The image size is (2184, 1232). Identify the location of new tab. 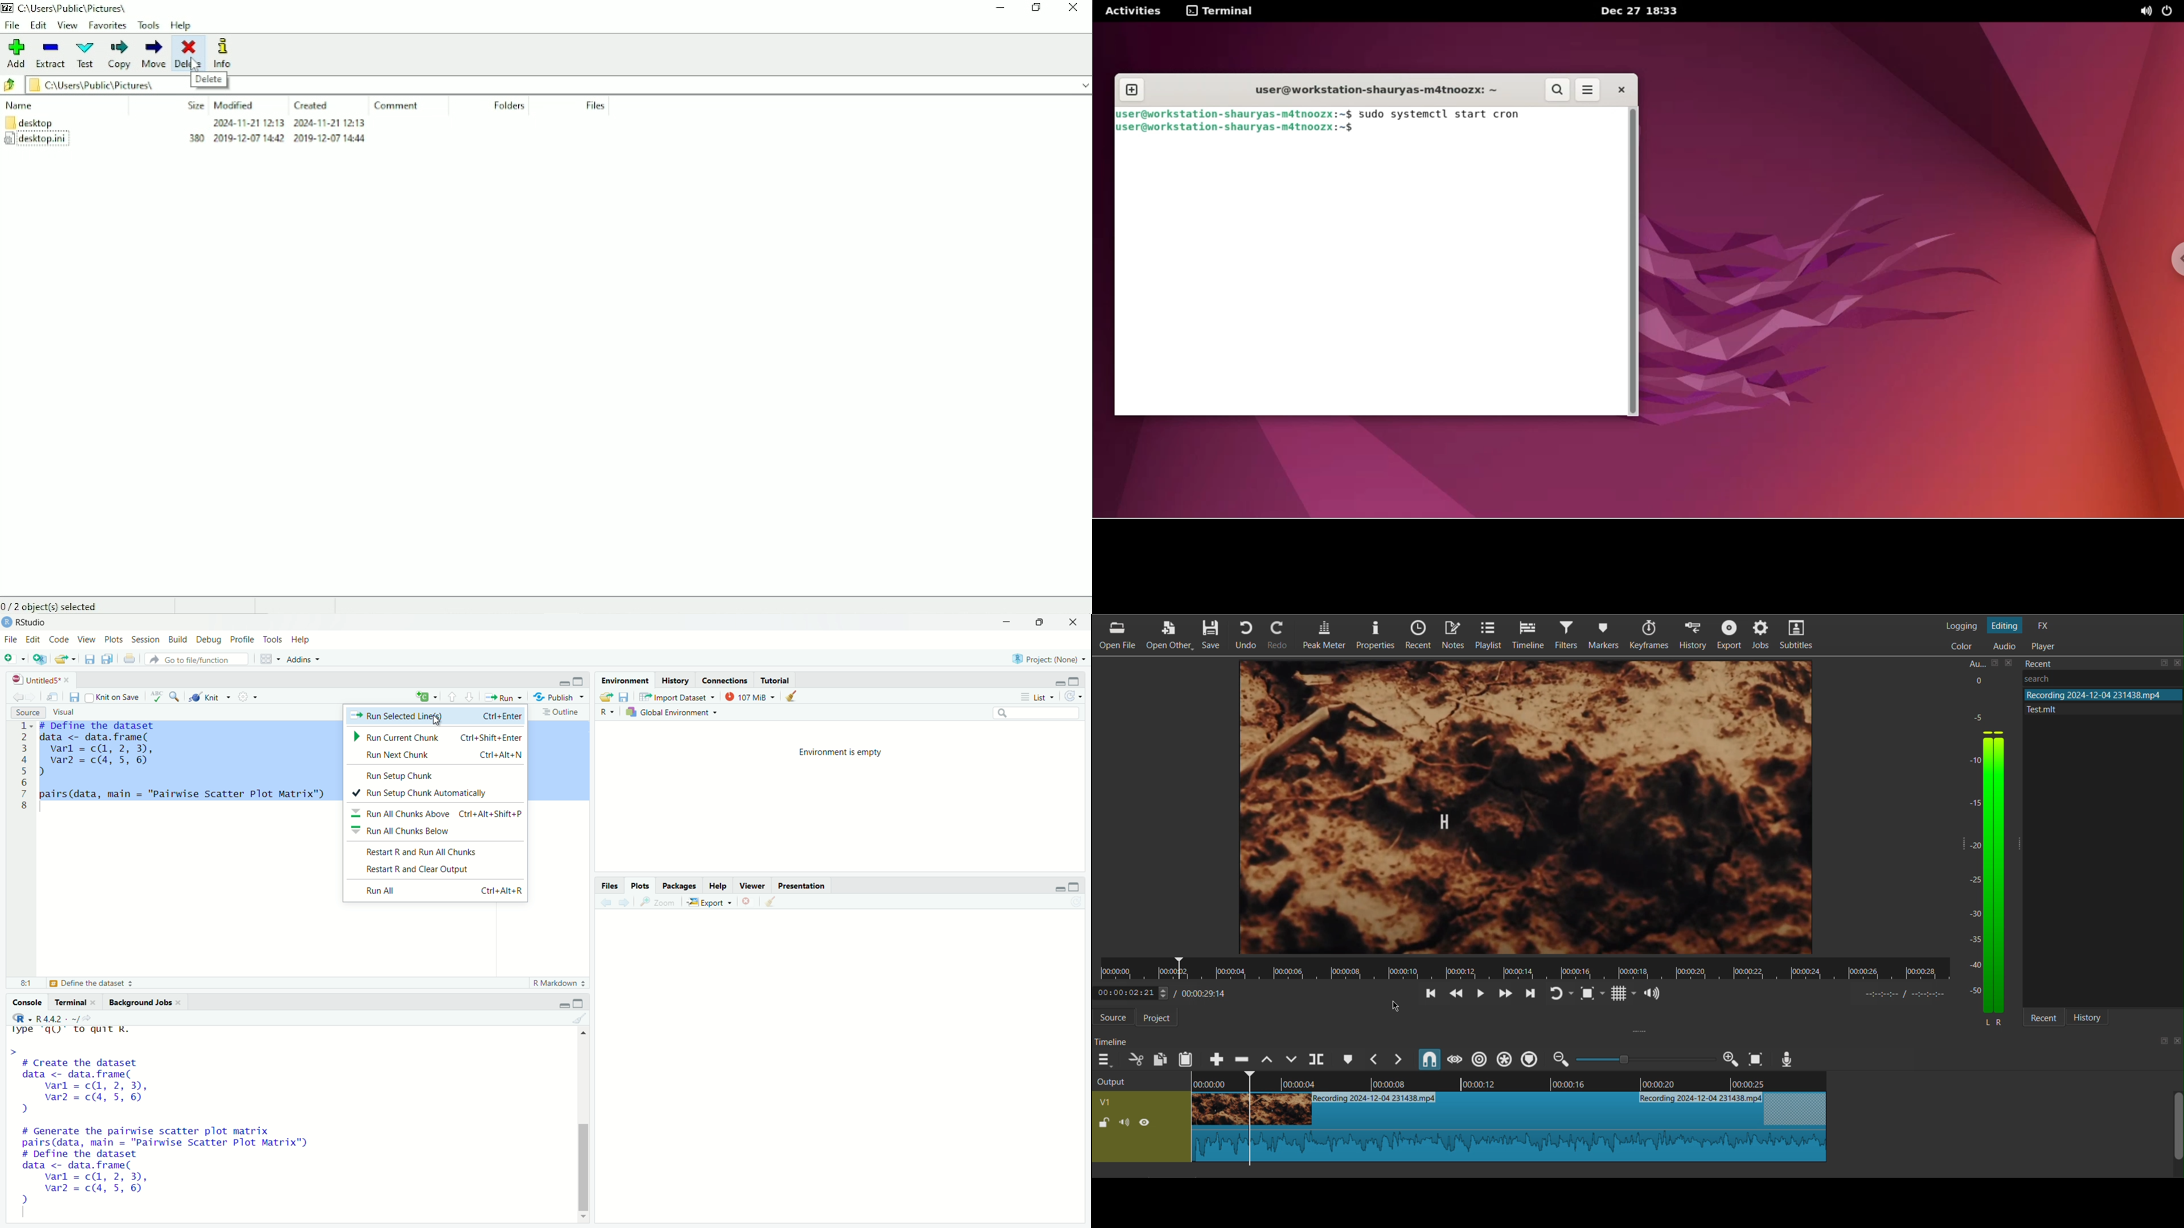
(1131, 89).